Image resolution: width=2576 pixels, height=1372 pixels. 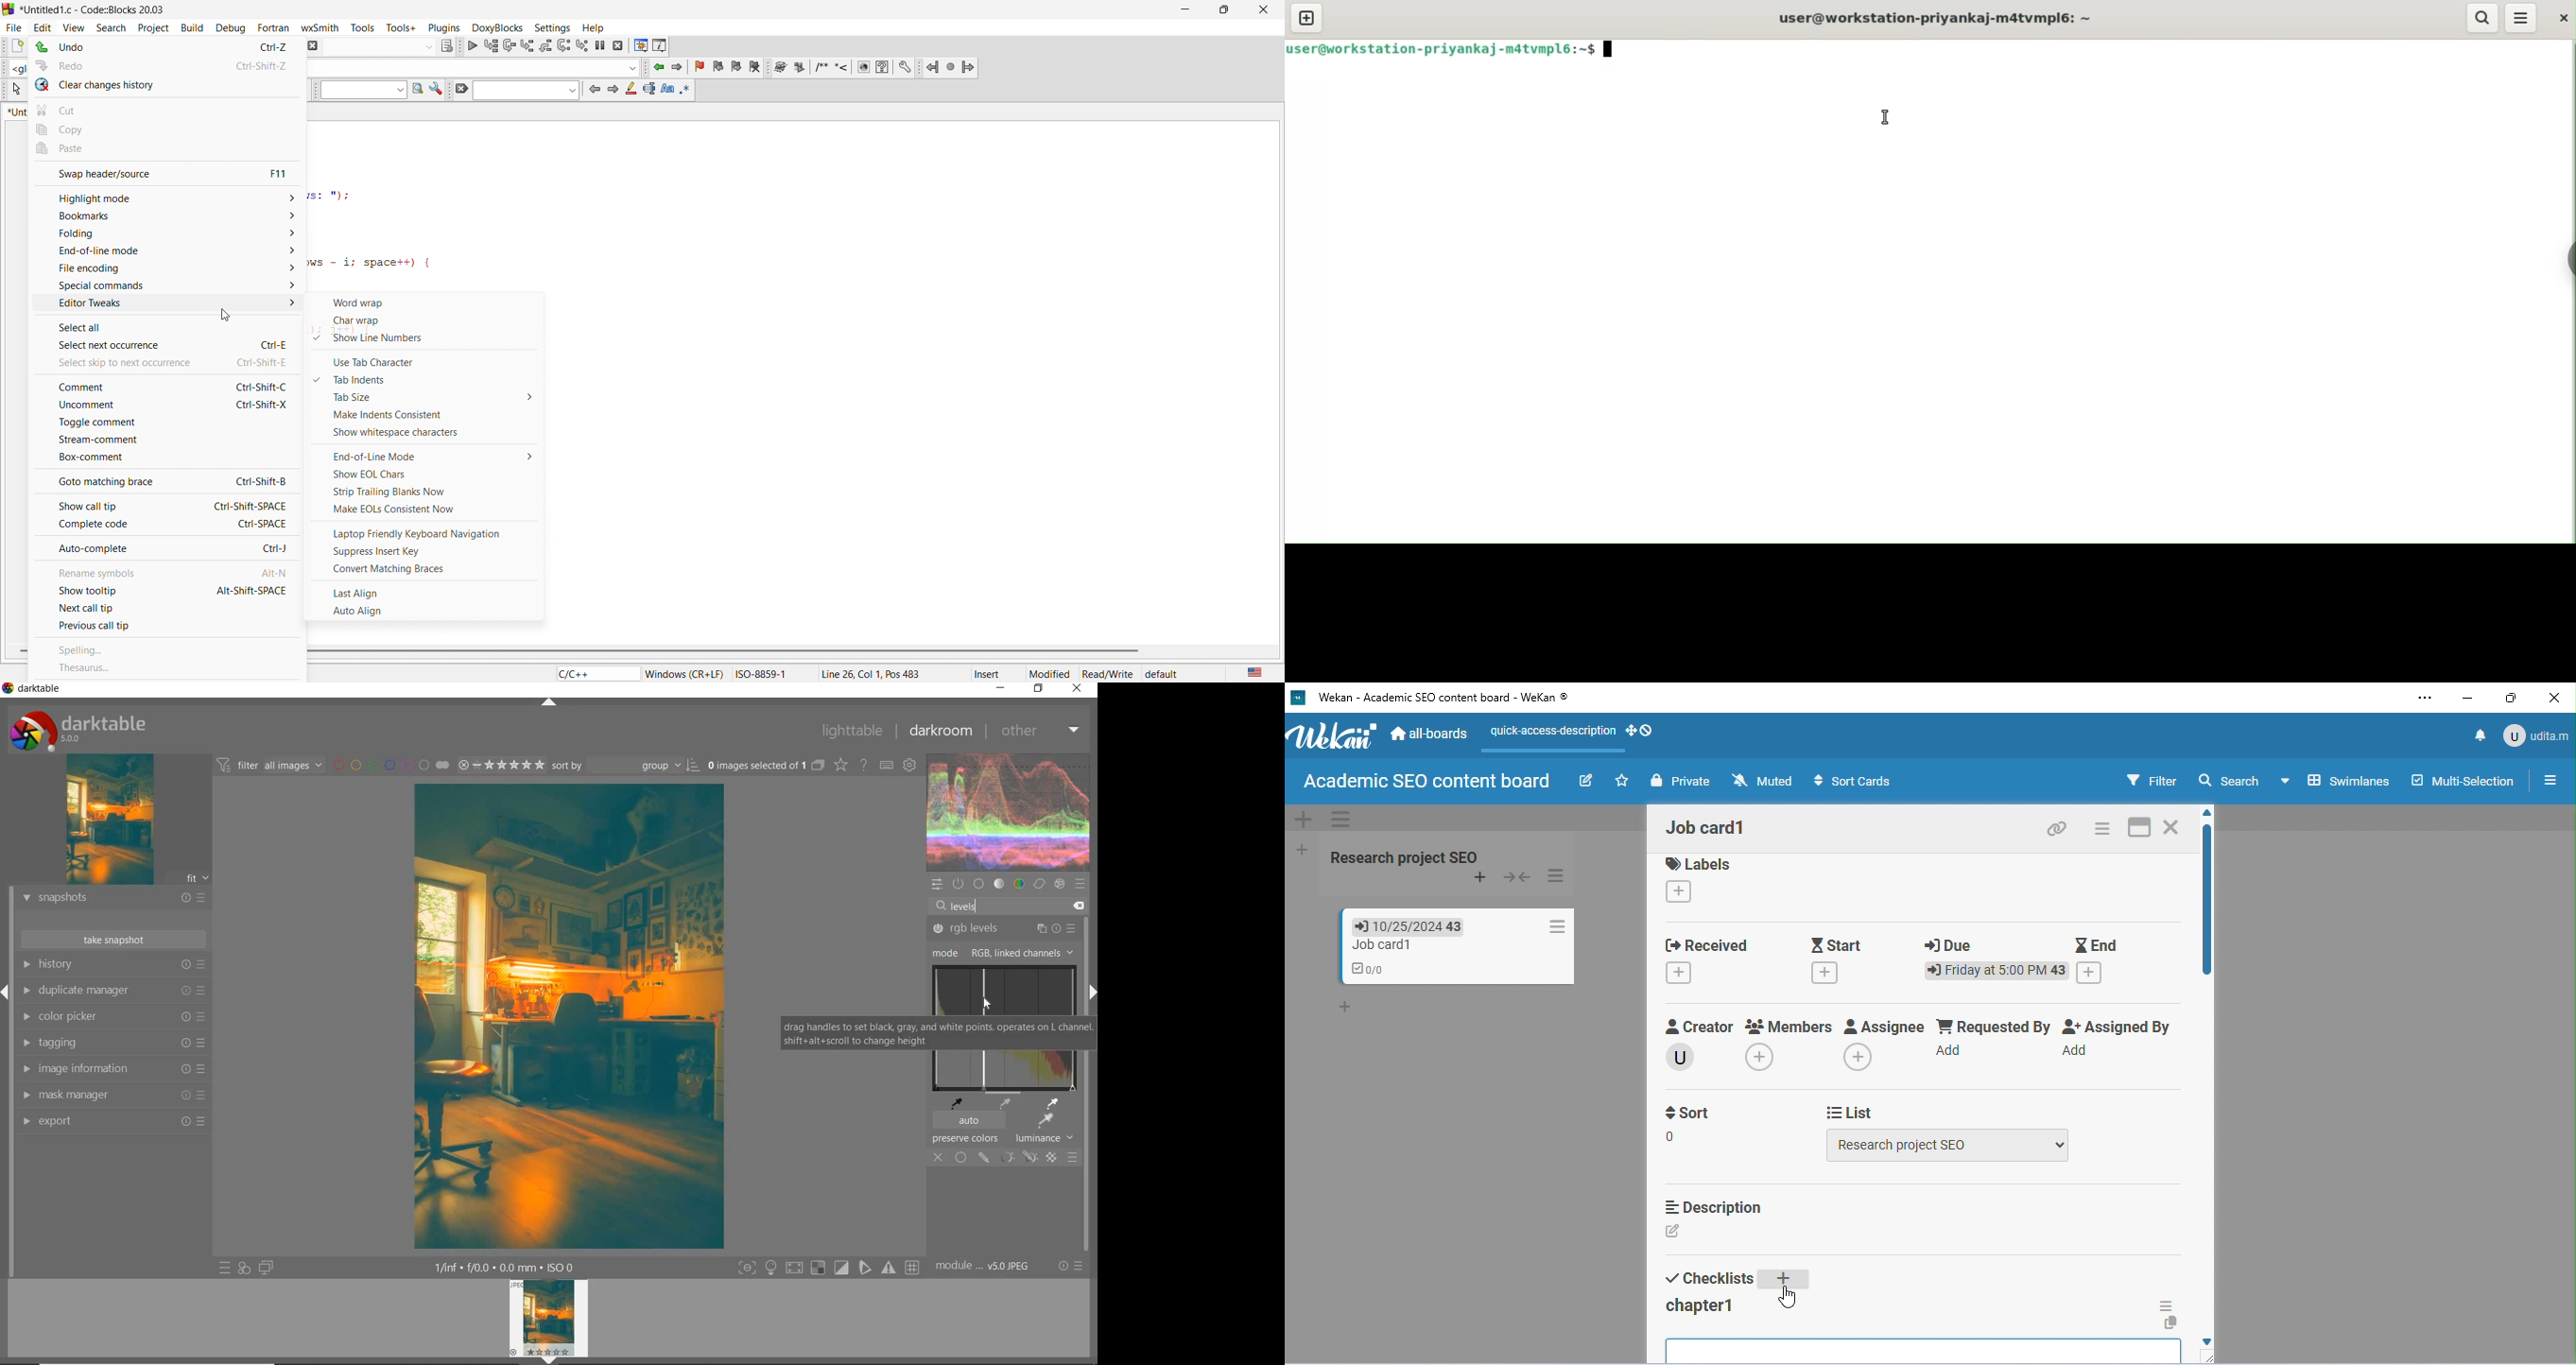 I want to click on click to star this board, so click(x=1621, y=781).